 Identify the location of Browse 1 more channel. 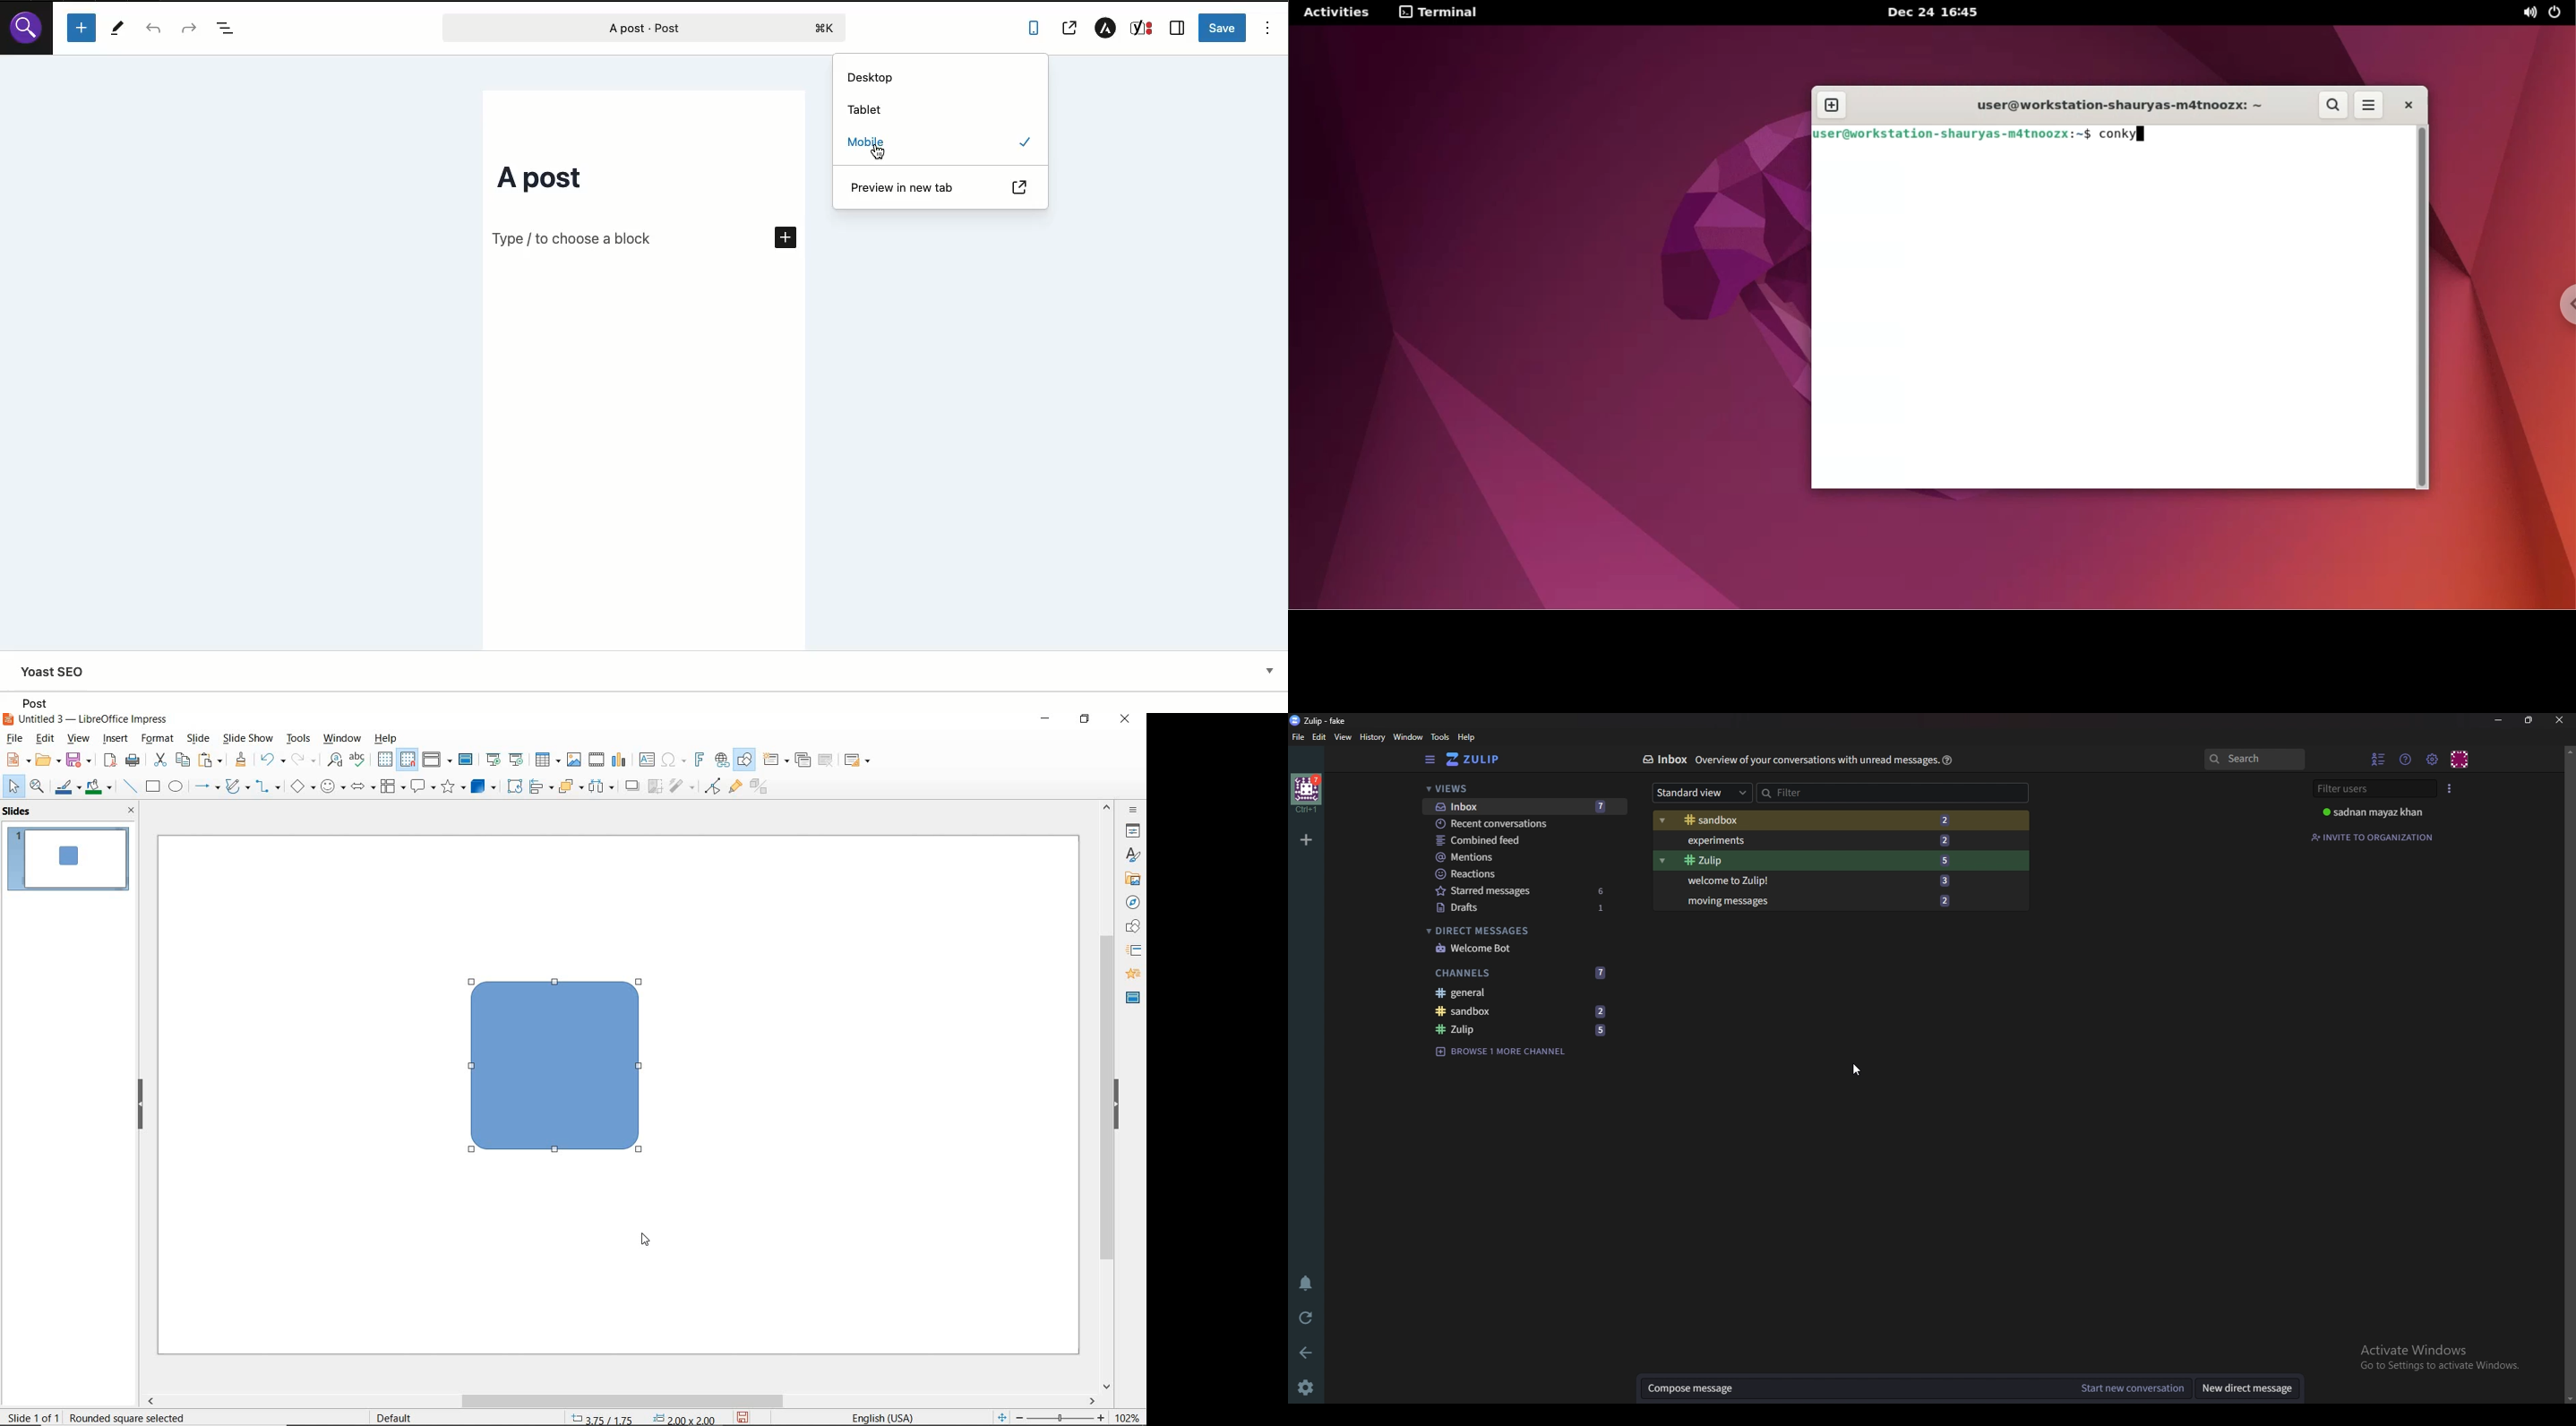
(1507, 1052).